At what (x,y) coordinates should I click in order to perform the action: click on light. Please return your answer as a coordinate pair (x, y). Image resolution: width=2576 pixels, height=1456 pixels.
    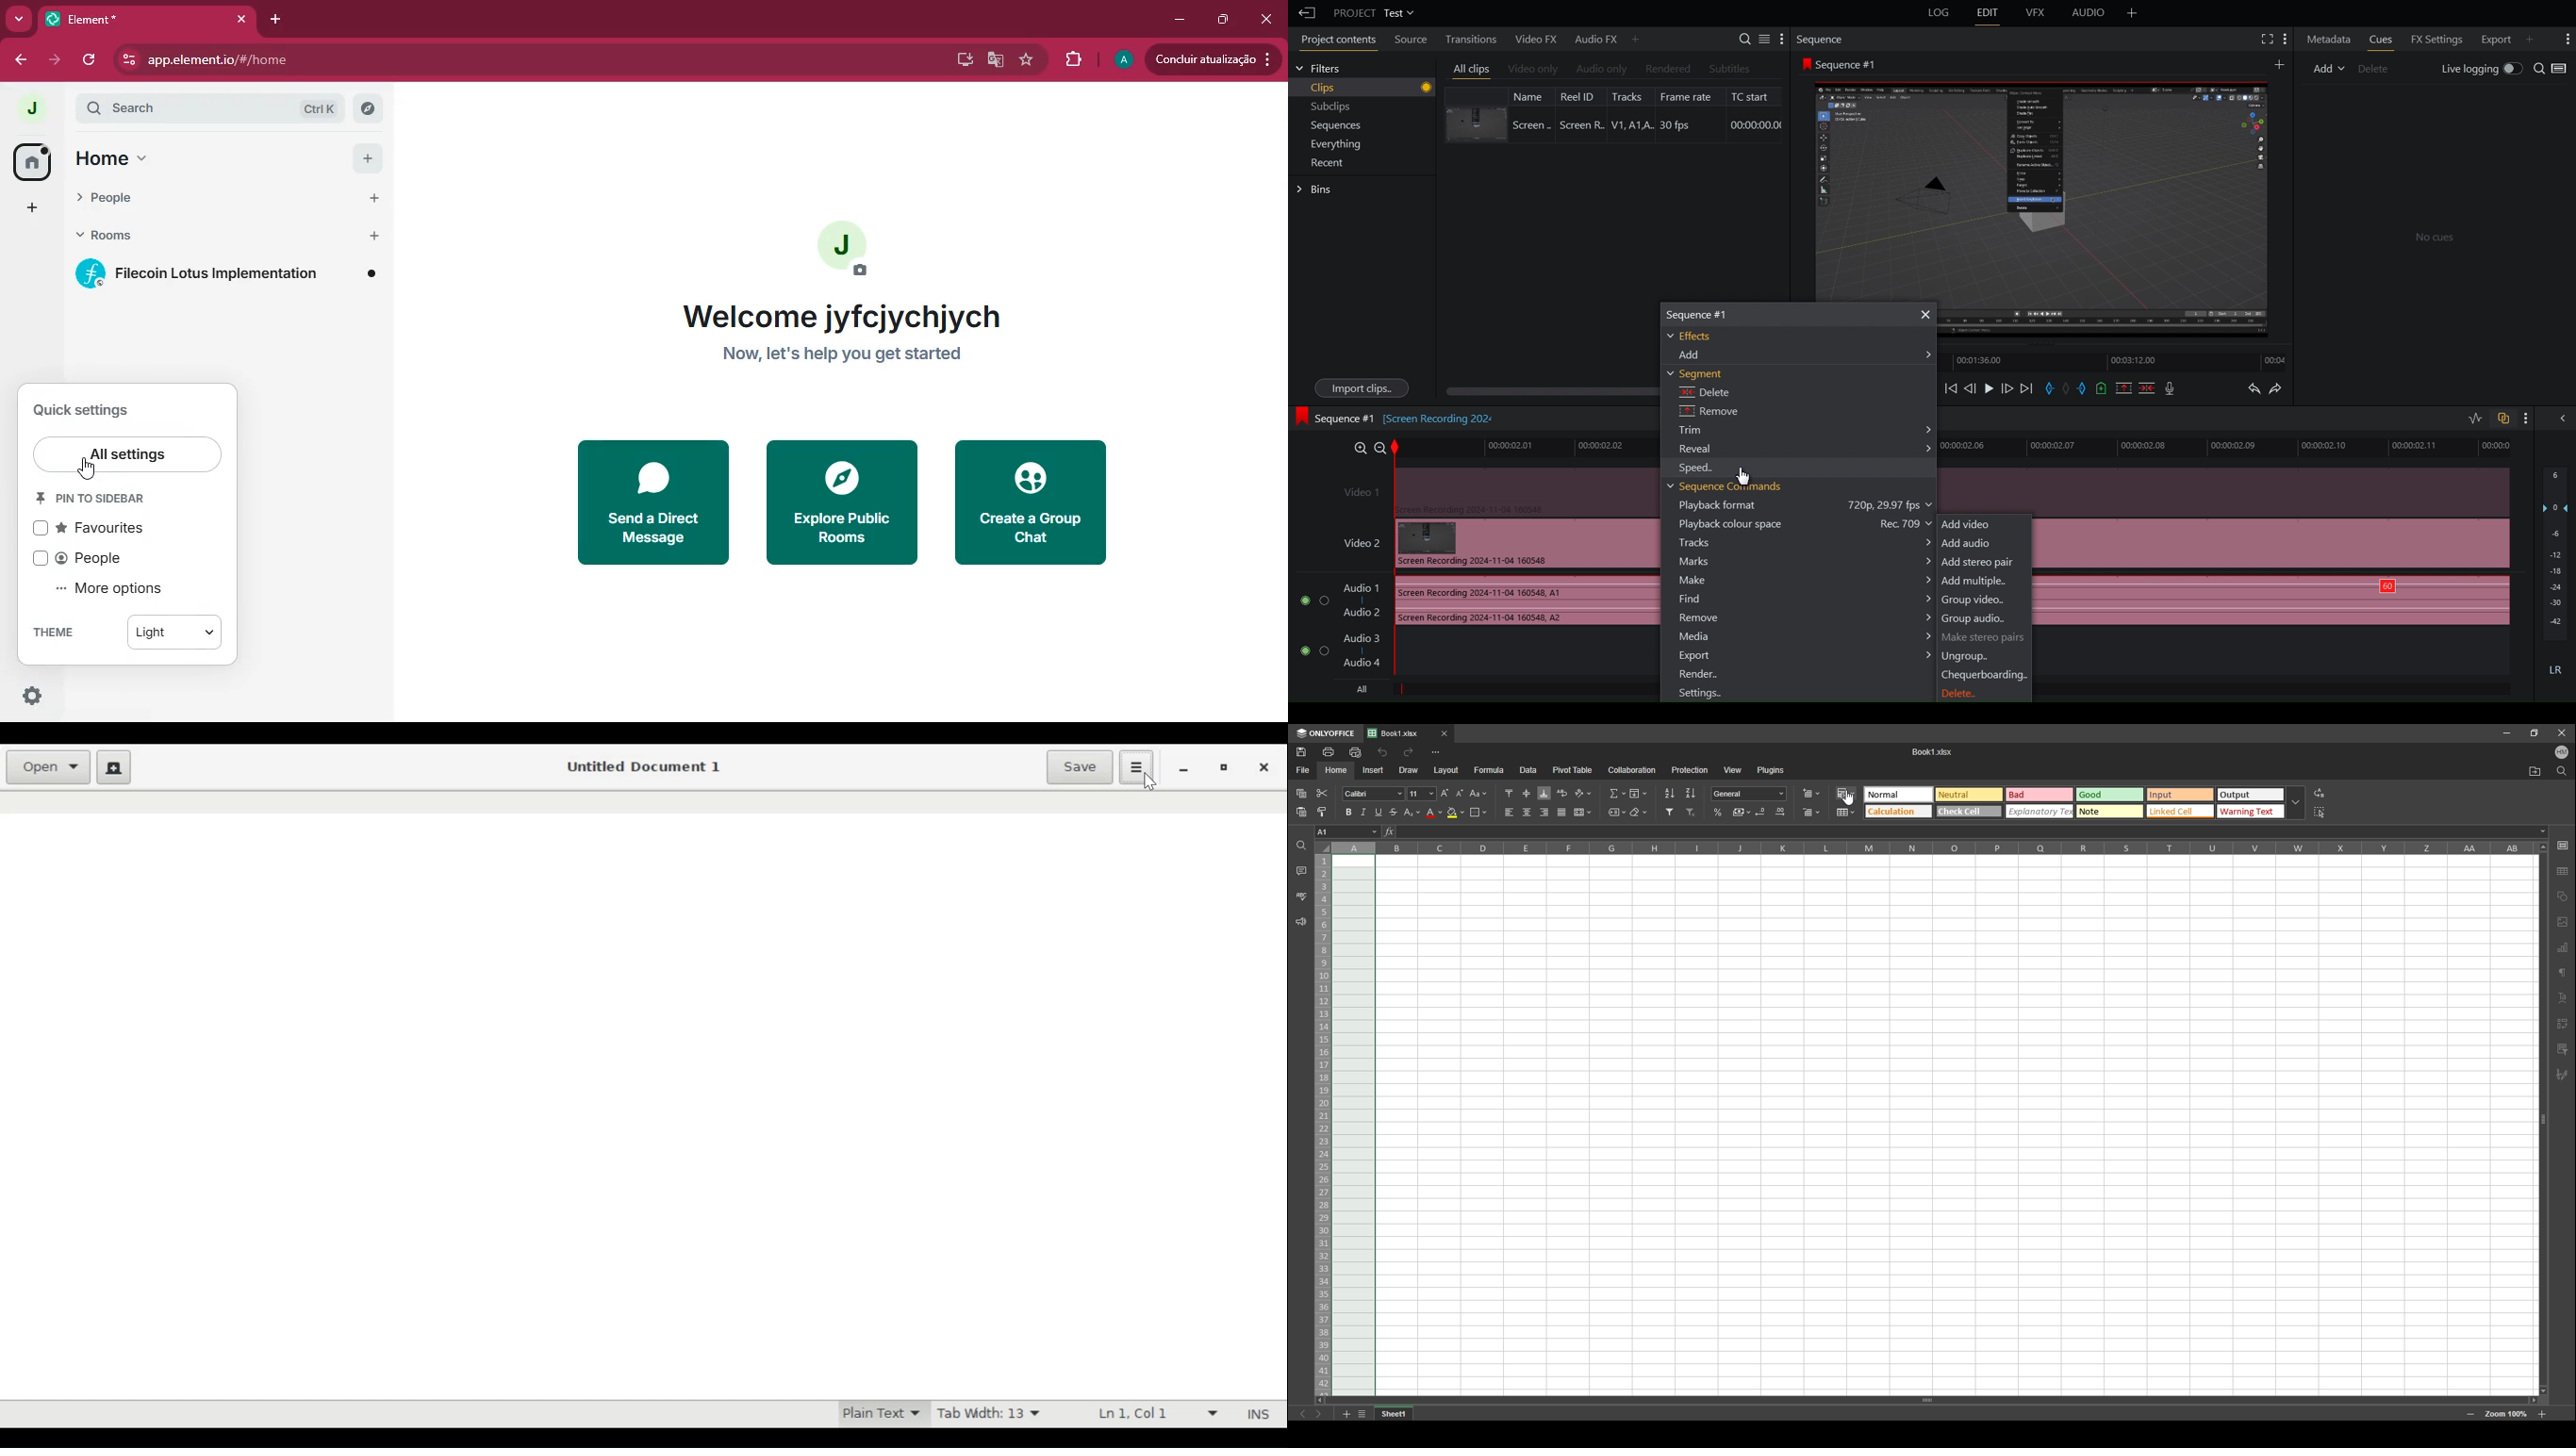
    Looking at the image, I should click on (173, 631).